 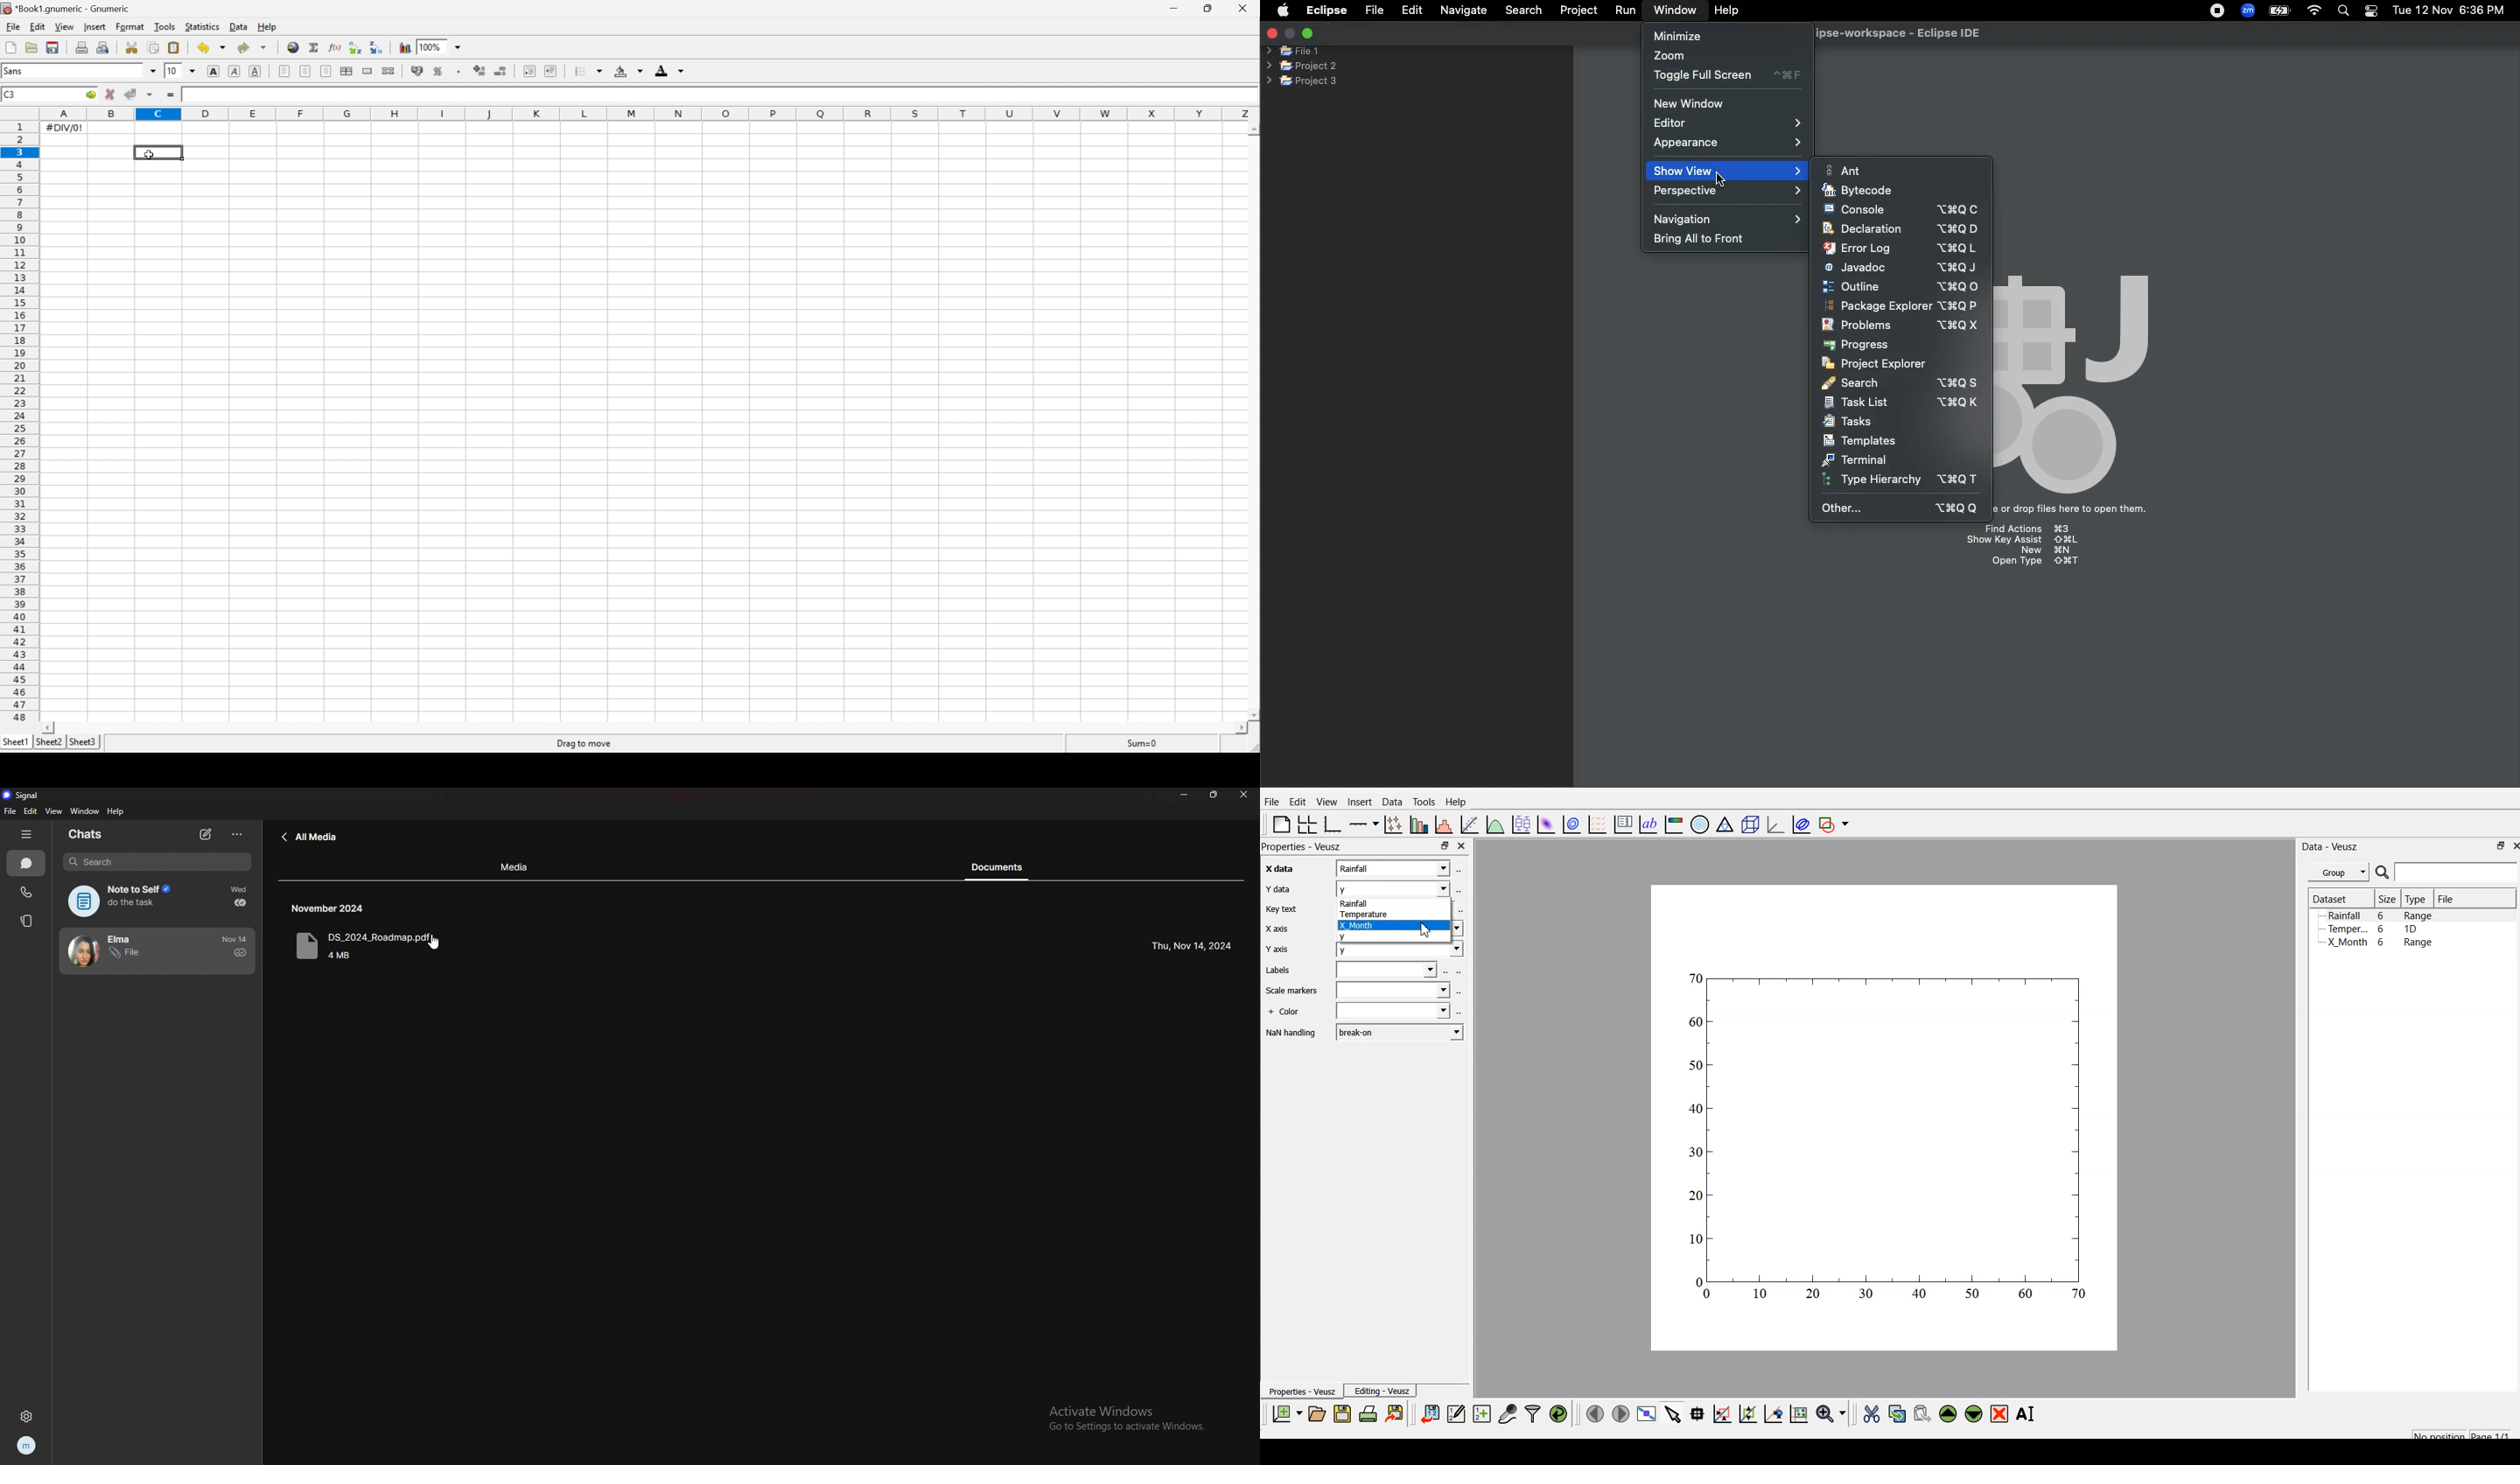 What do you see at coordinates (1276, 870) in the screenshot?
I see `x axis` at bounding box center [1276, 870].